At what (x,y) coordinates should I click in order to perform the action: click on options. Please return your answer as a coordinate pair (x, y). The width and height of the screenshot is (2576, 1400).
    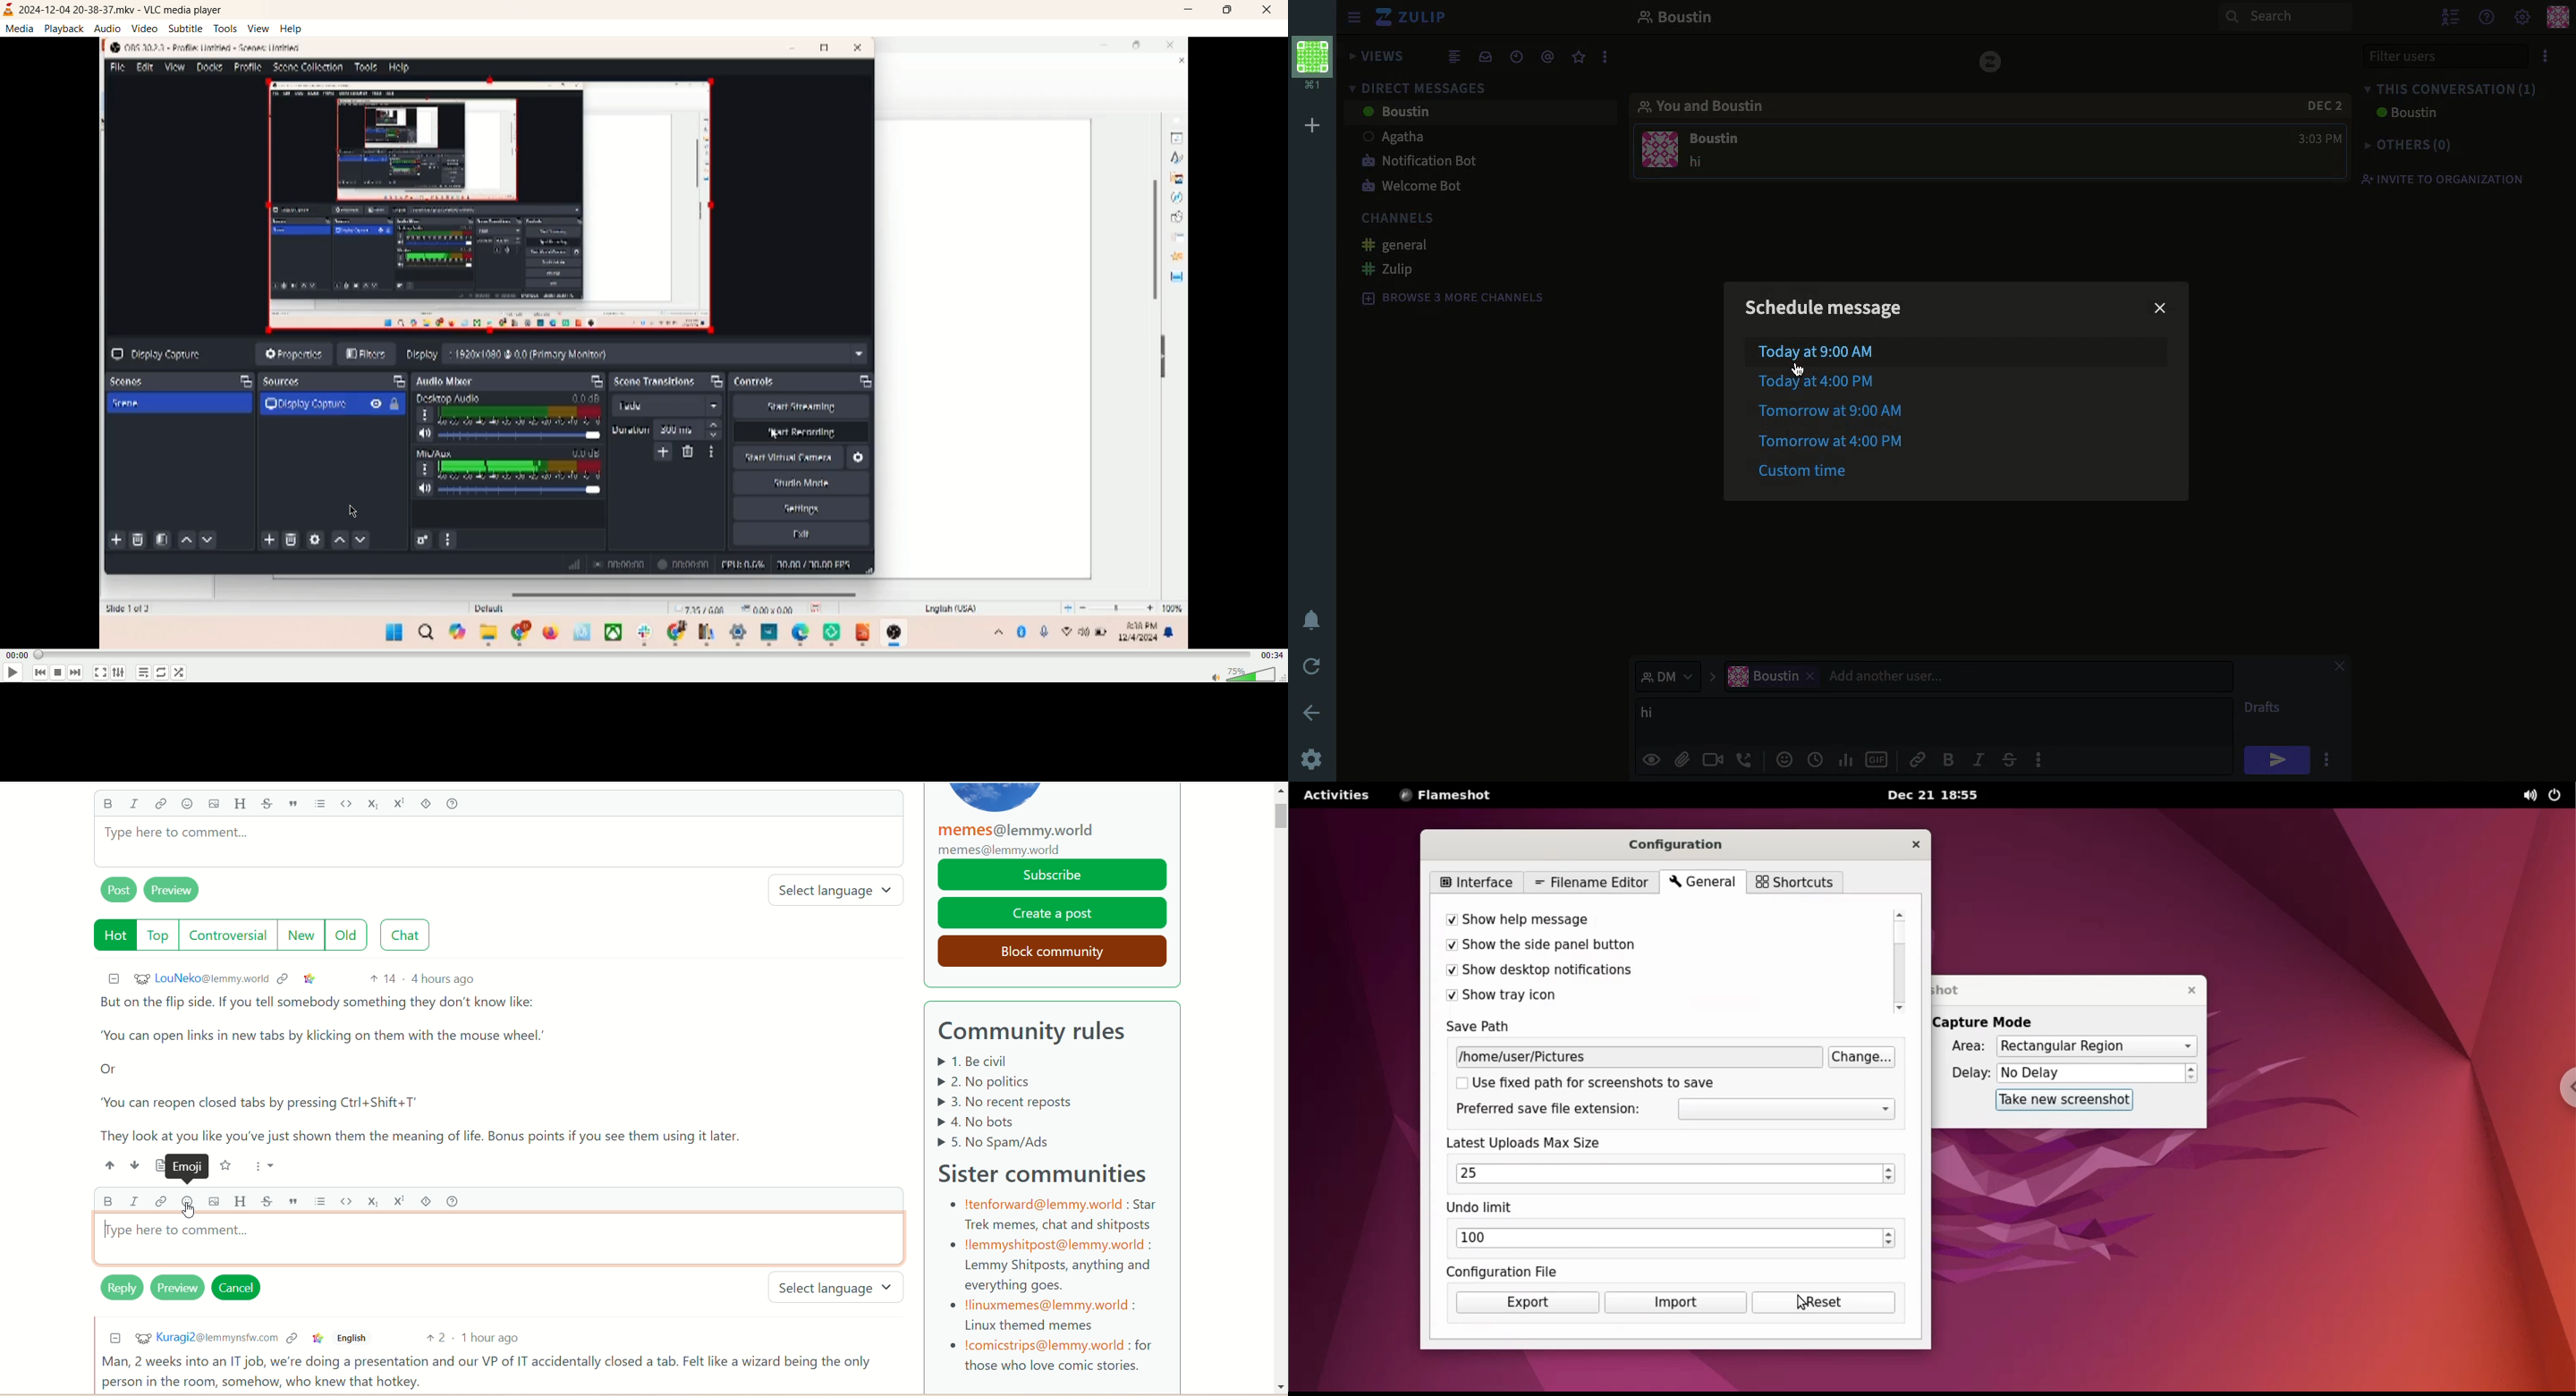
    Looking at the image, I should click on (2328, 759).